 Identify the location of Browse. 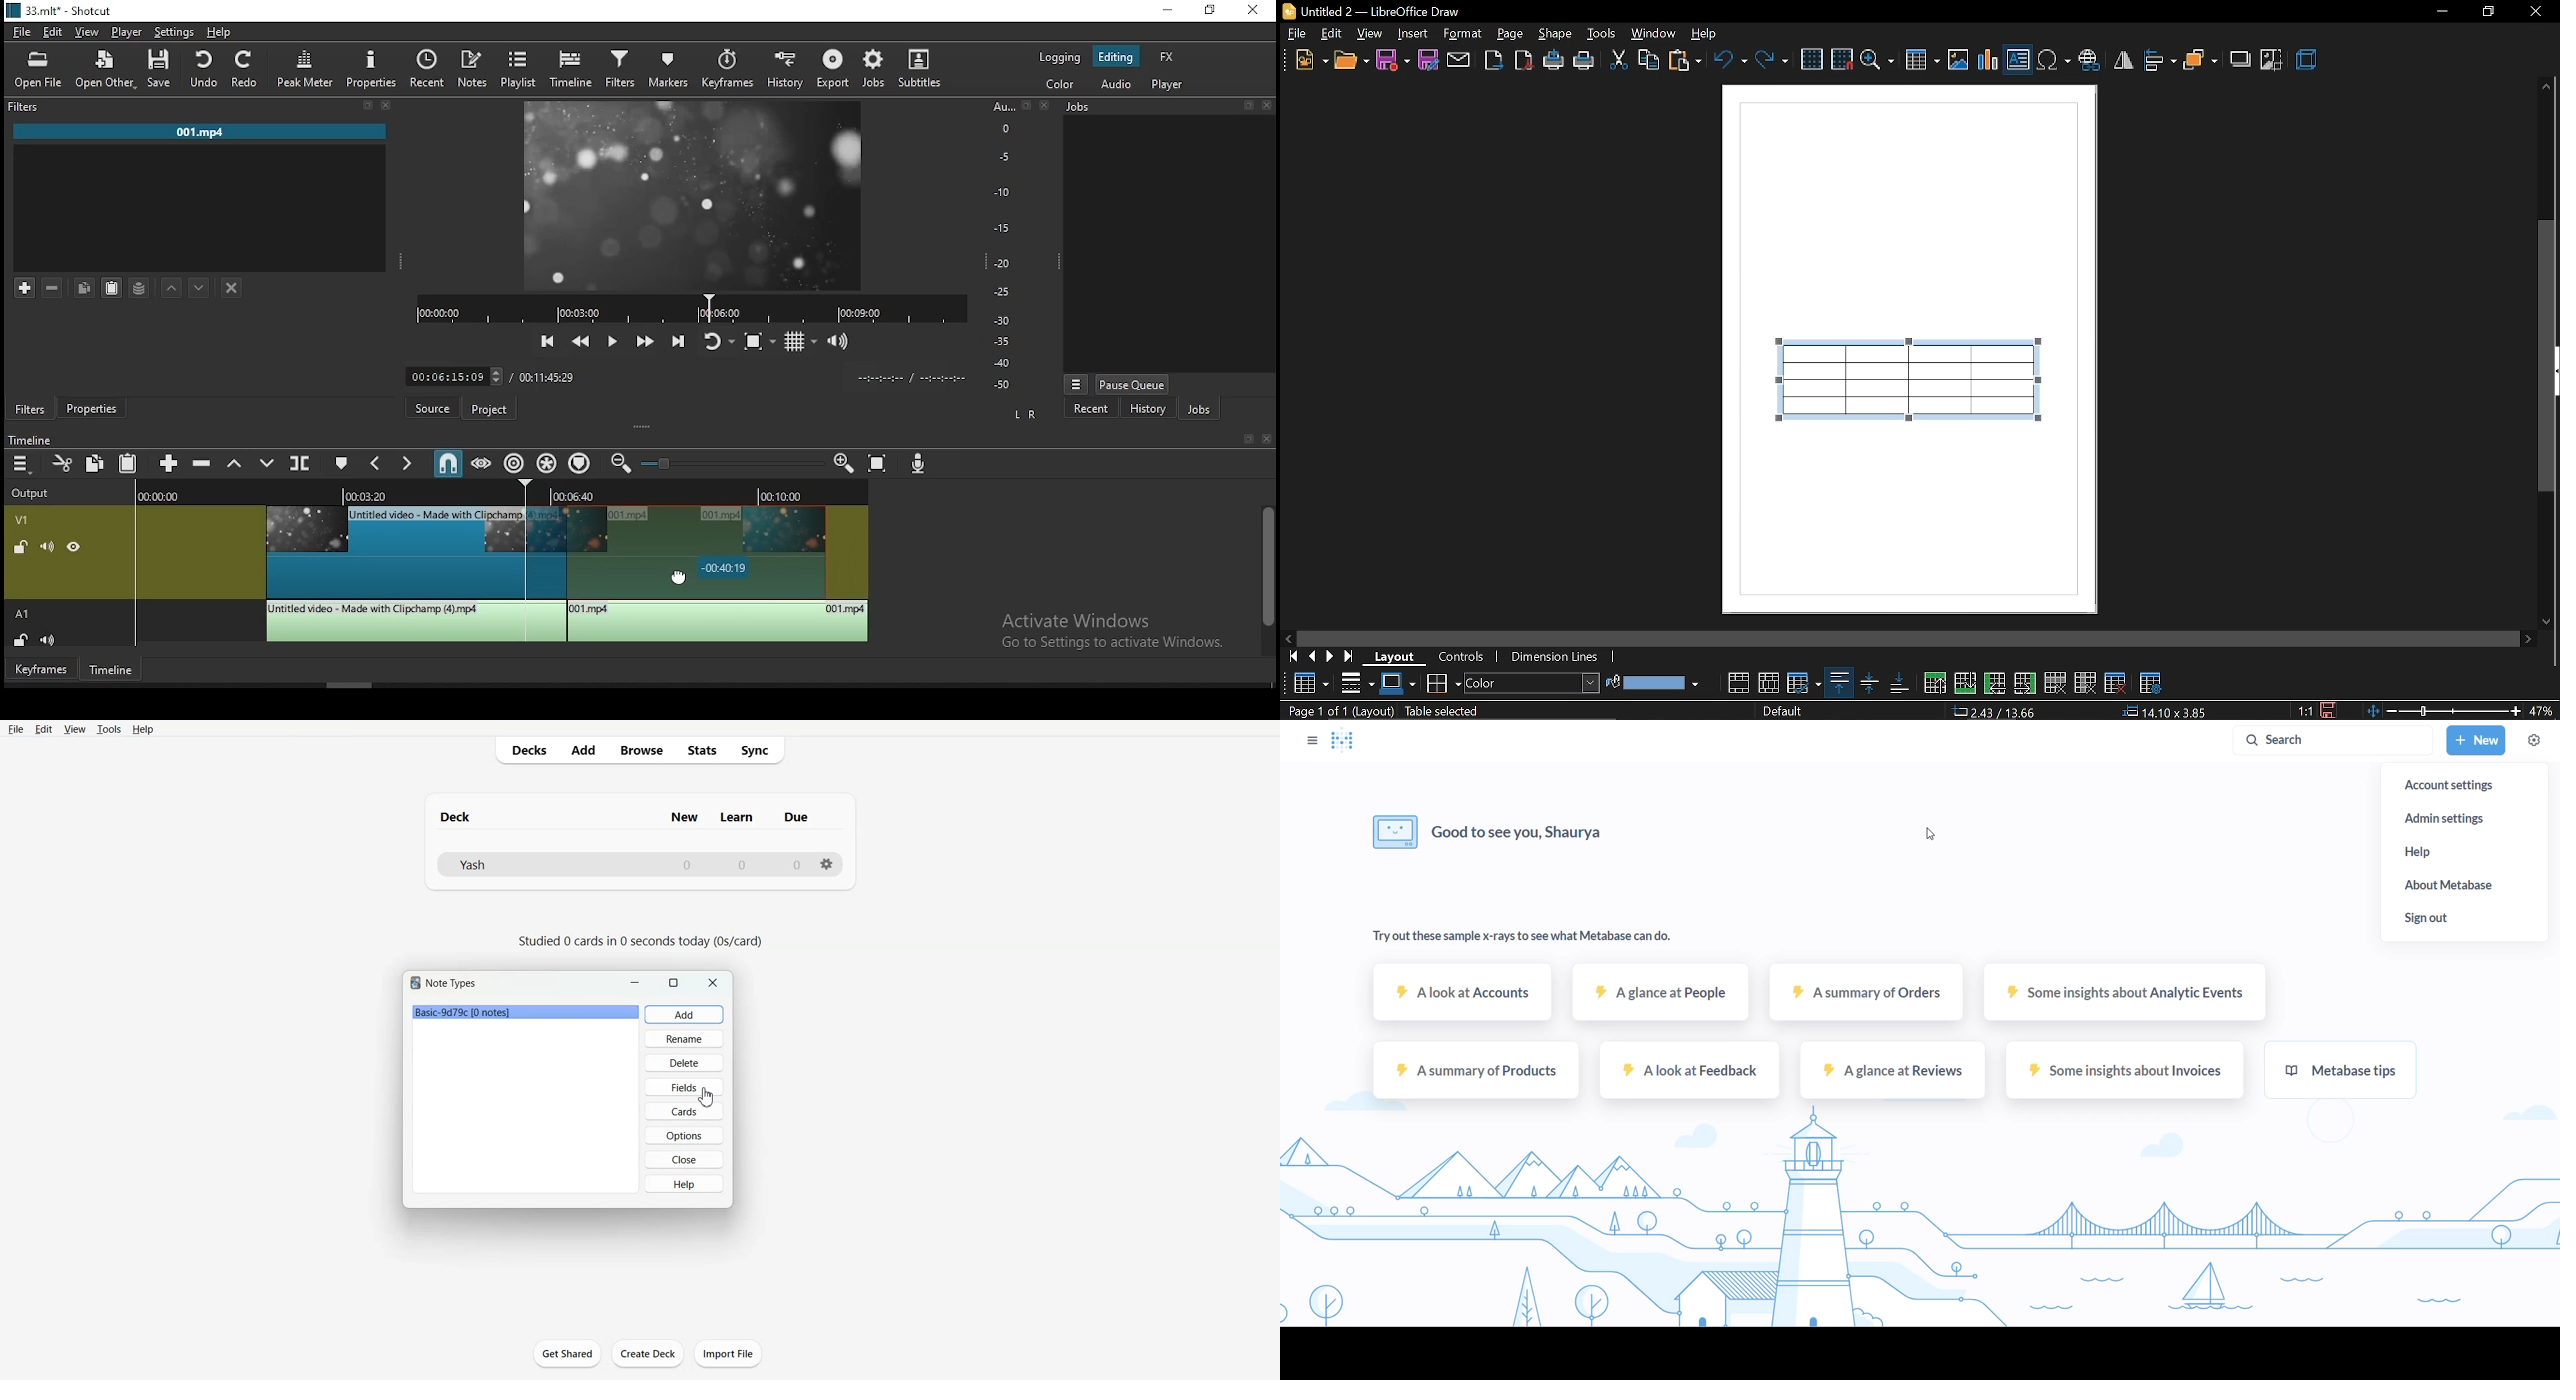
(641, 750).